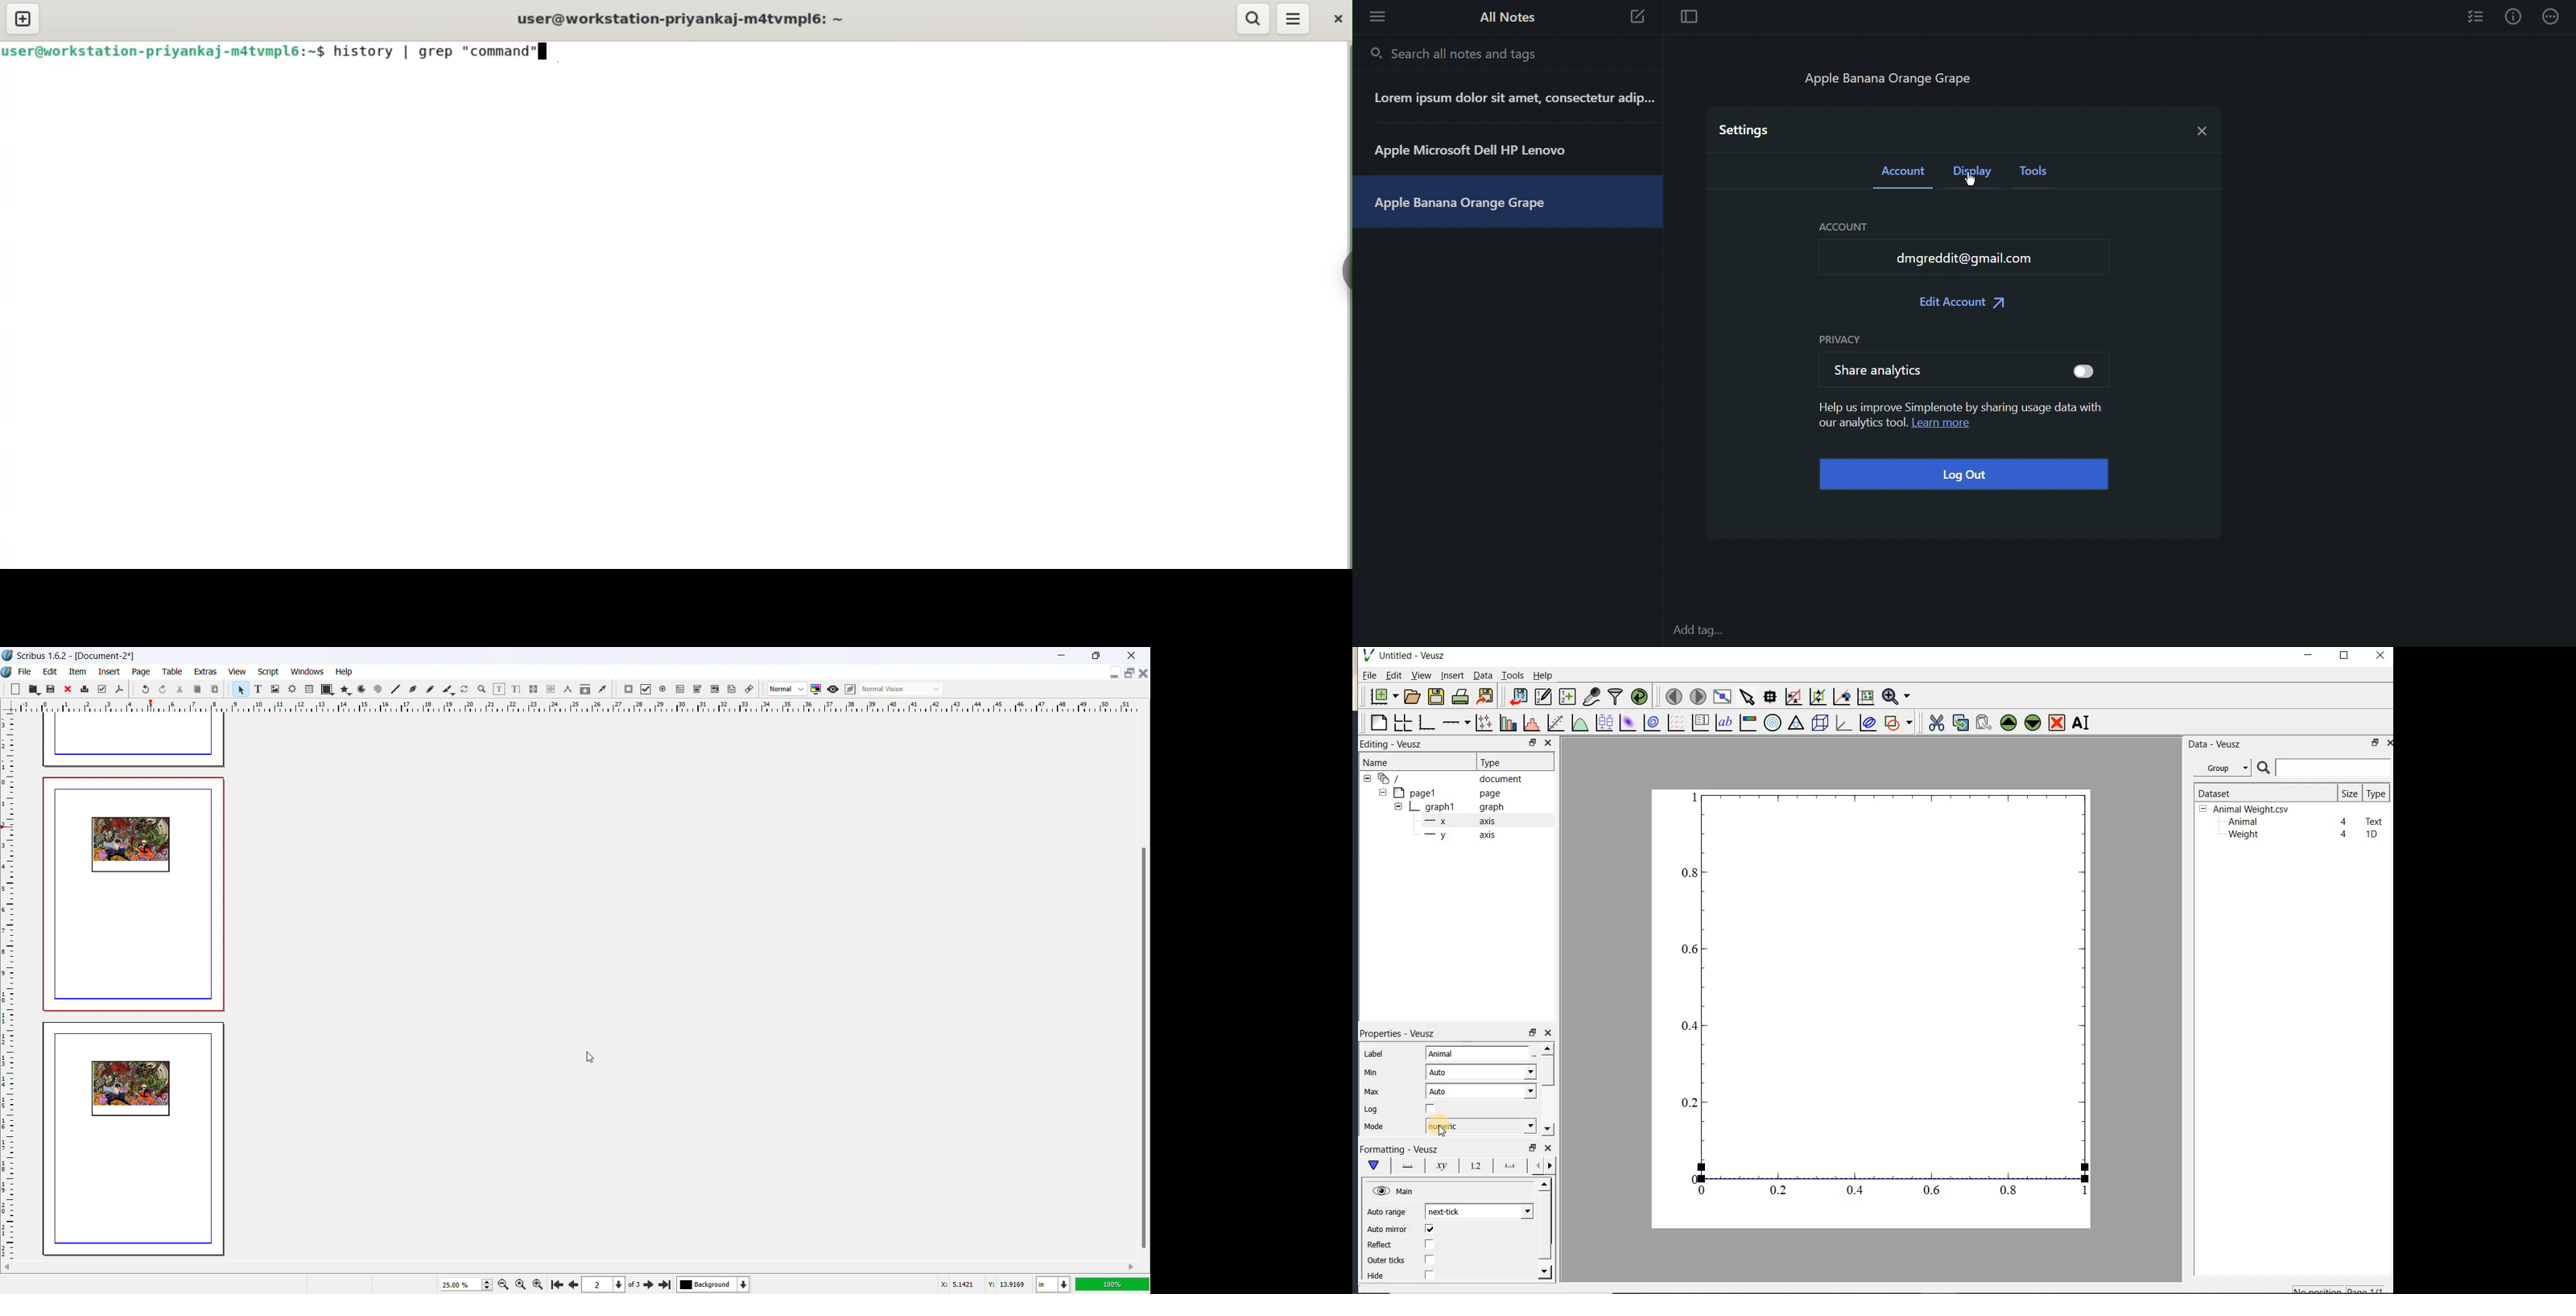 The height and width of the screenshot is (1316, 2576). Describe the element at coordinates (1054, 1285) in the screenshot. I see `unit of measurement` at that location.